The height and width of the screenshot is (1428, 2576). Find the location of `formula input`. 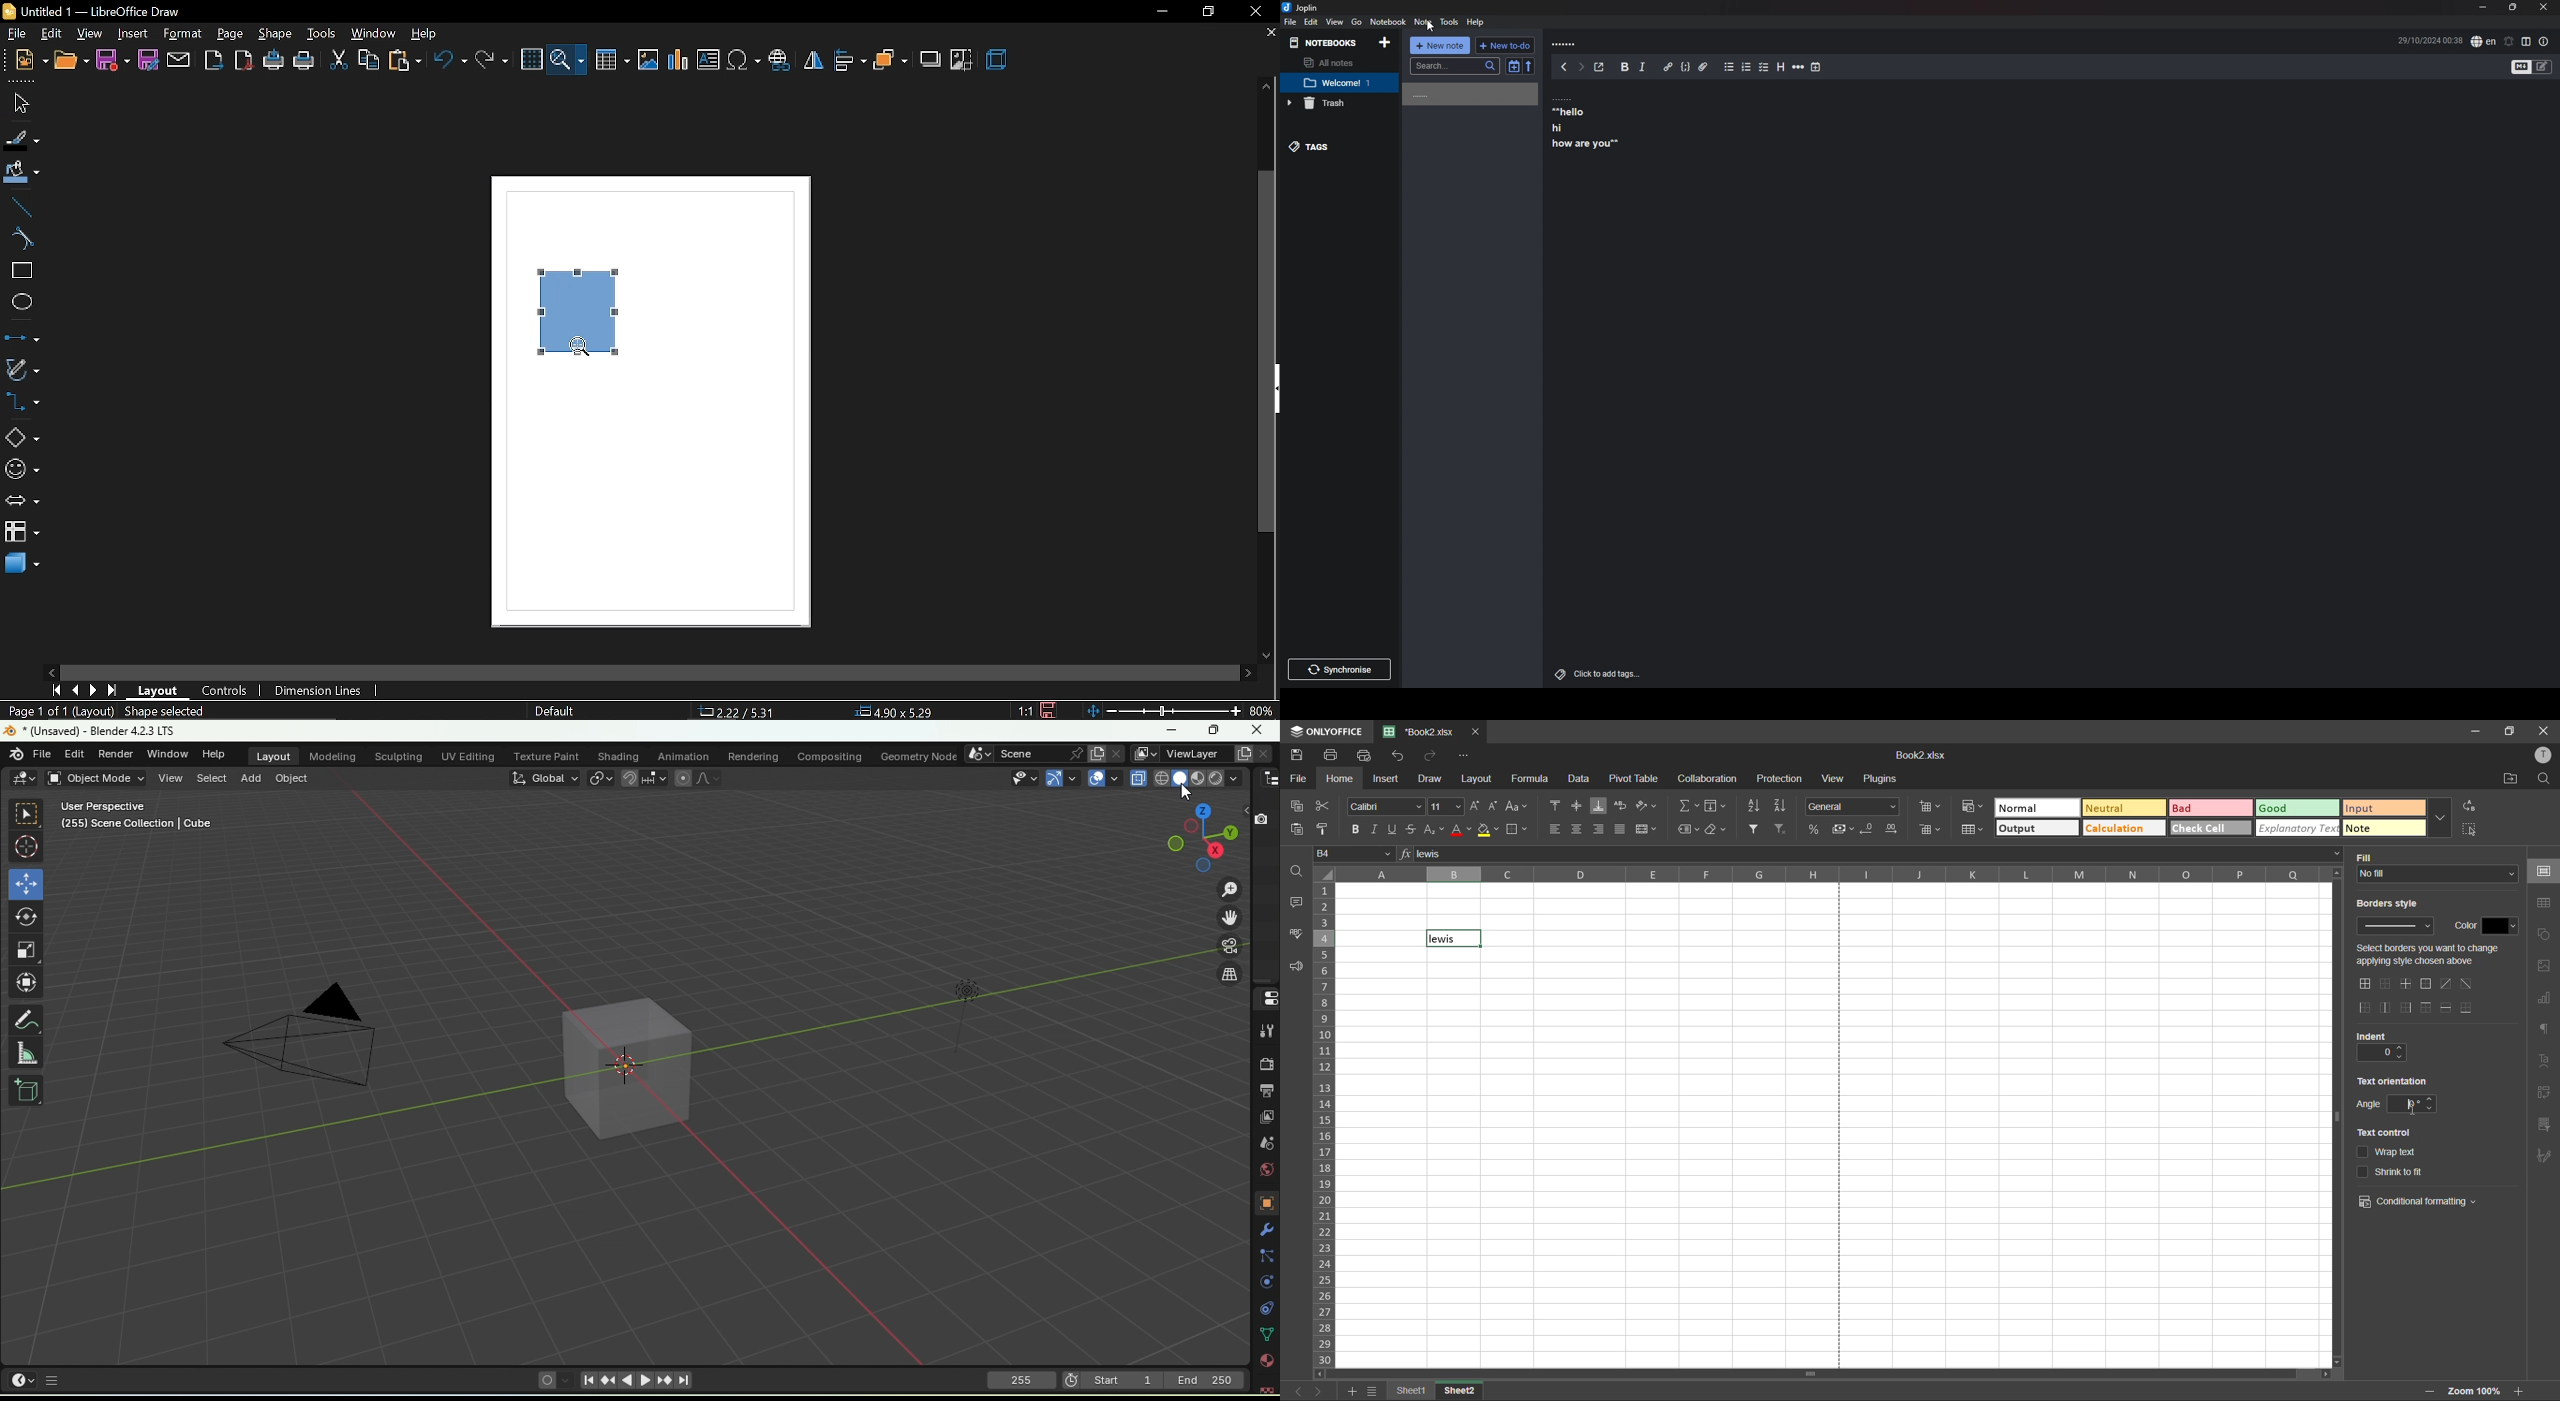

formula input is located at coordinates (1403, 855).